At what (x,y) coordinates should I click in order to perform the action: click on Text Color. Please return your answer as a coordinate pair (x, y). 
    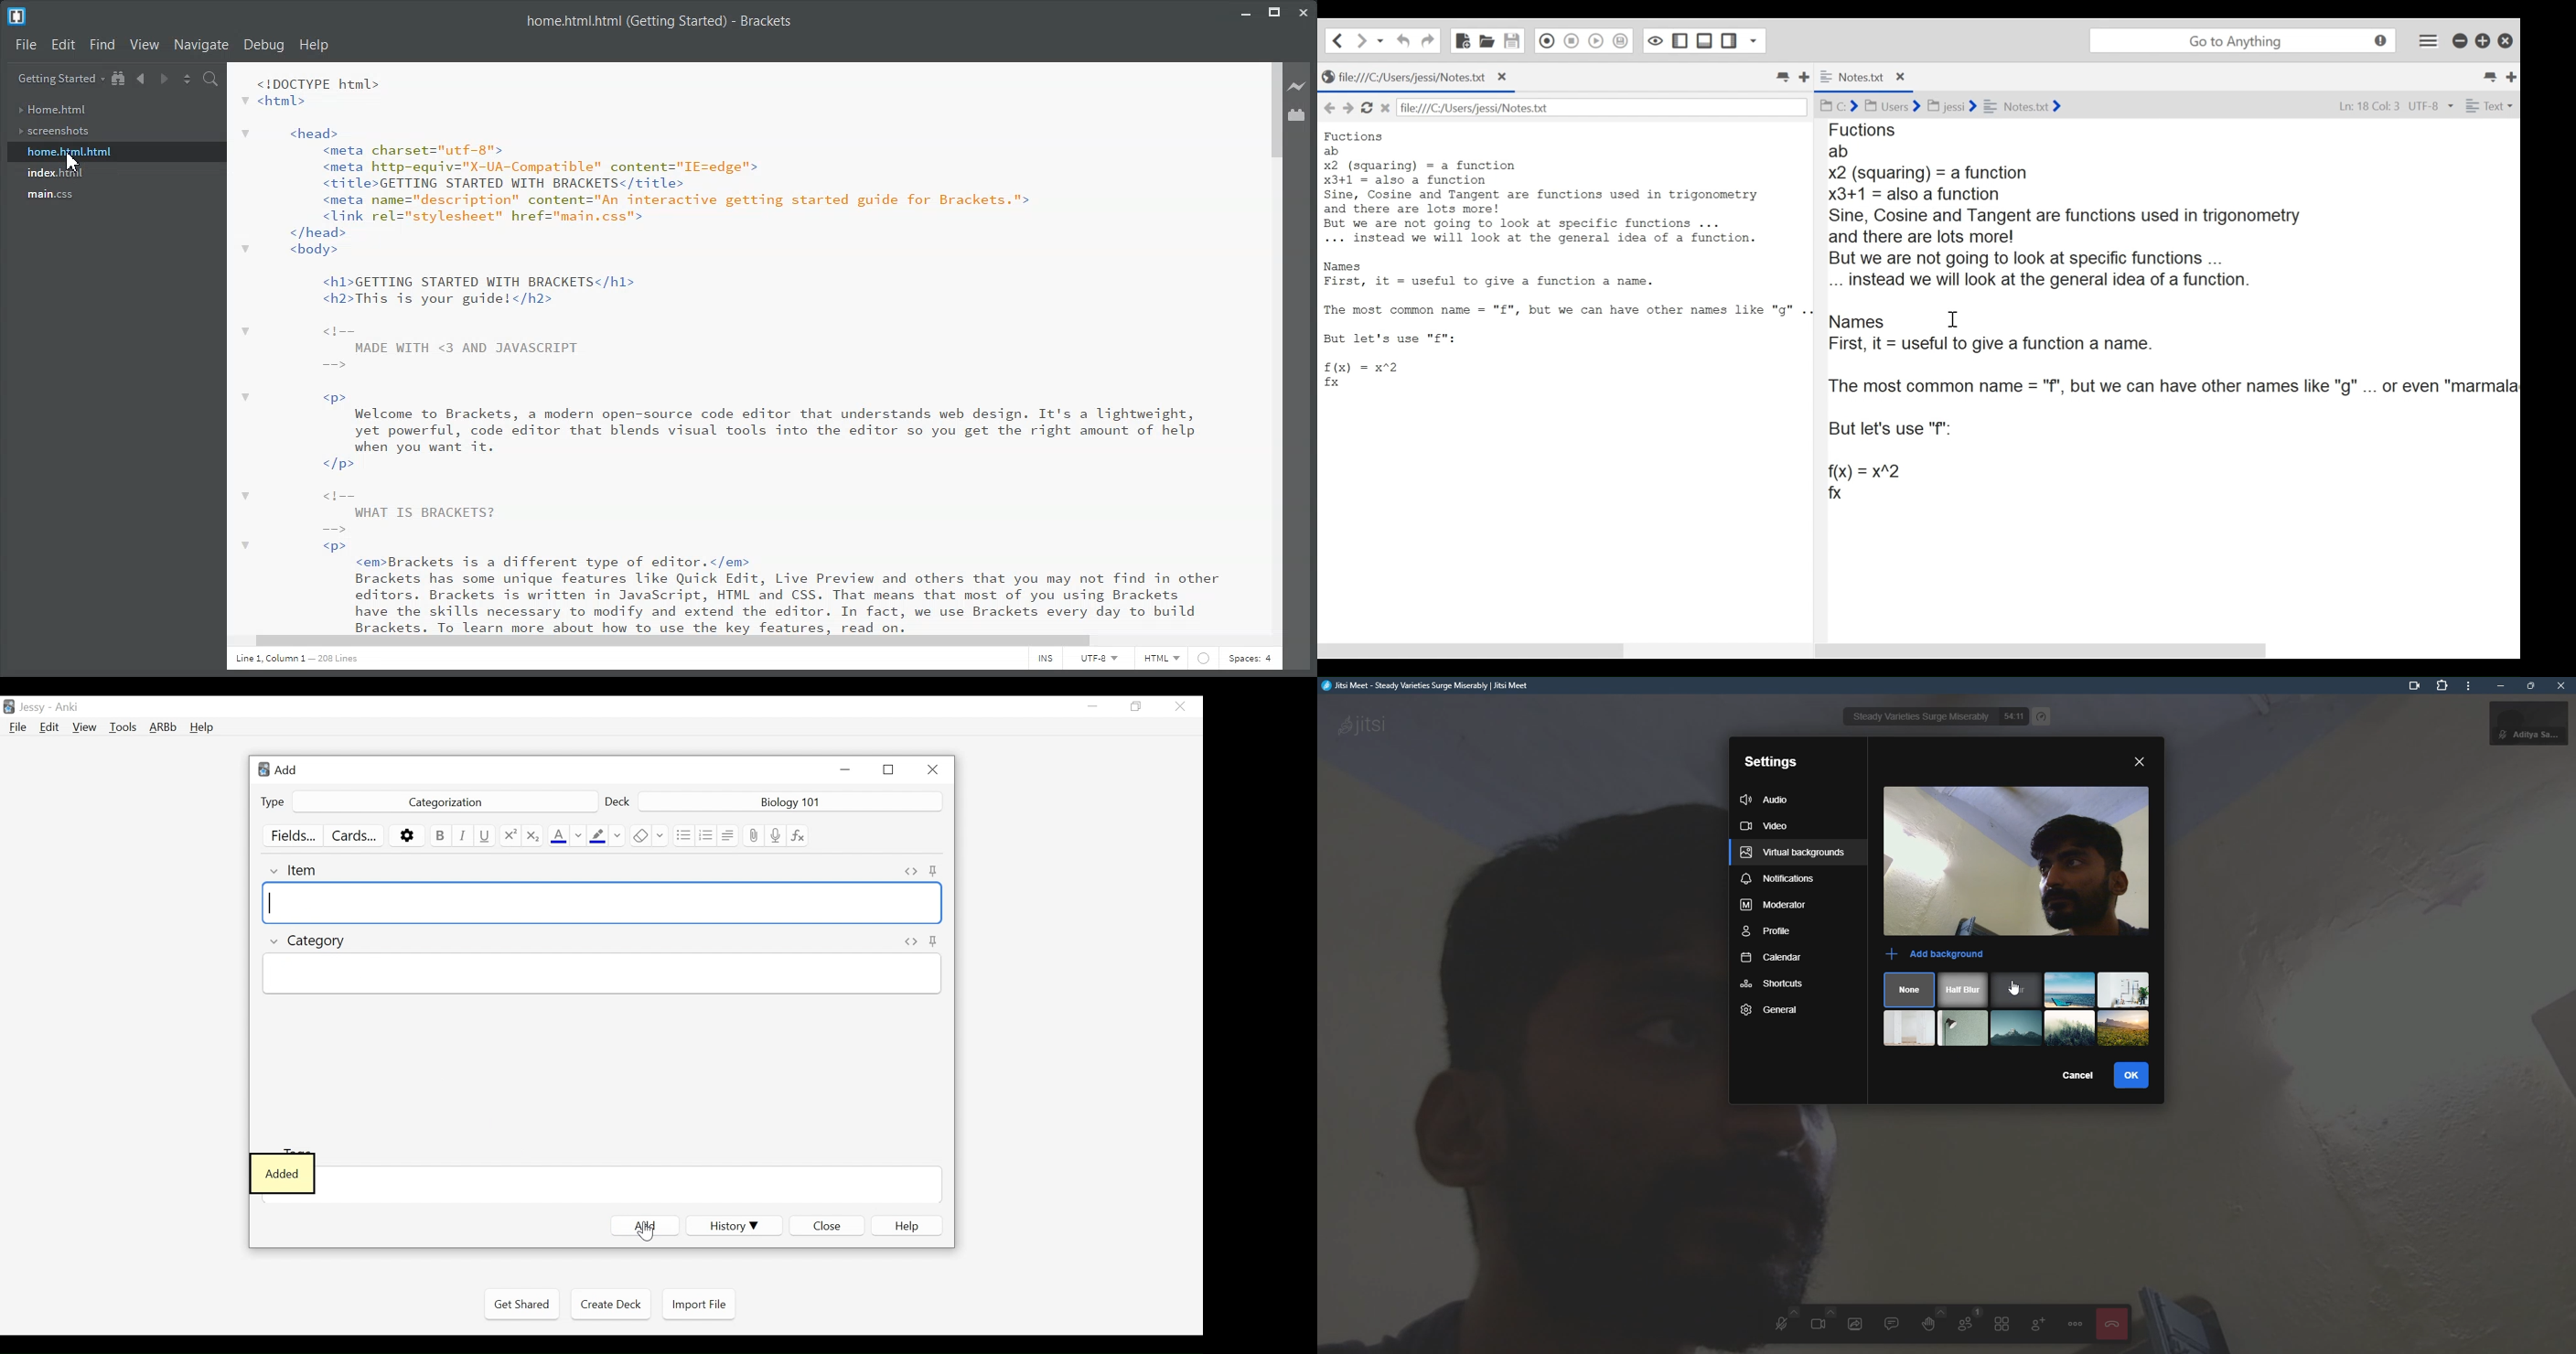
    Looking at the image, I should click on (567, 836).